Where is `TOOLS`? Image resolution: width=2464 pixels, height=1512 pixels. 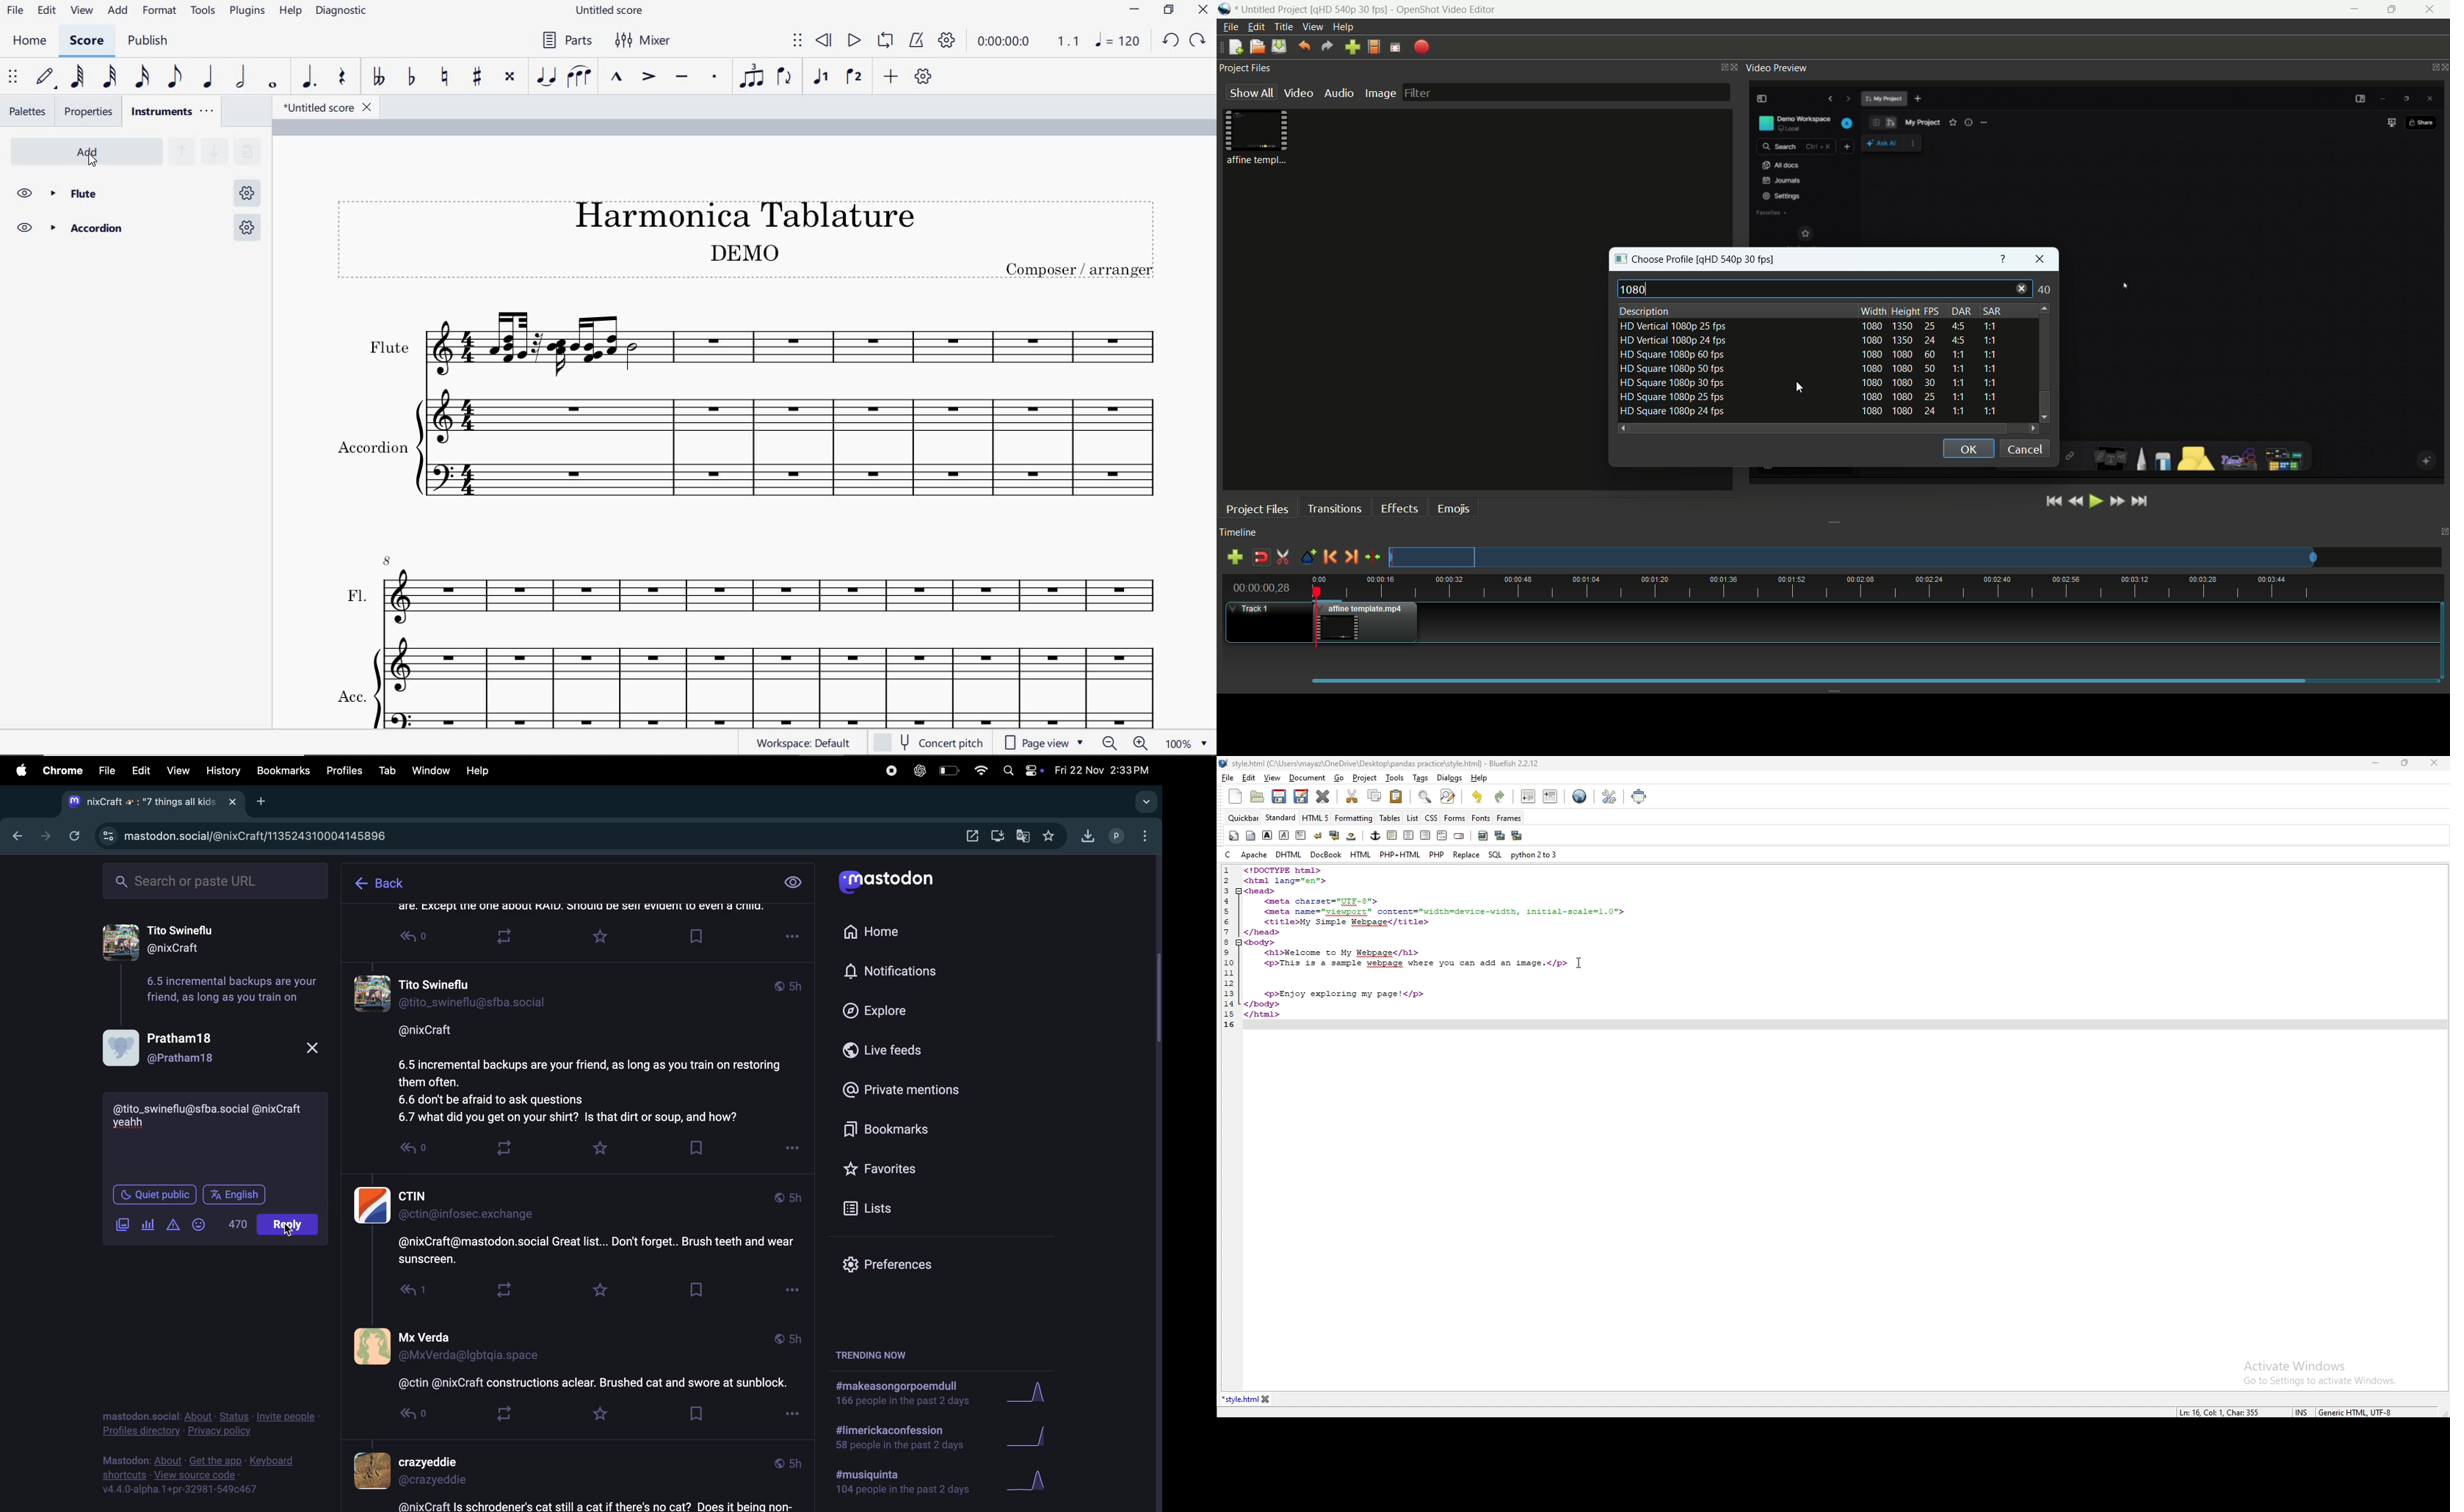
TOOLS is located at coordinates (204, 11).